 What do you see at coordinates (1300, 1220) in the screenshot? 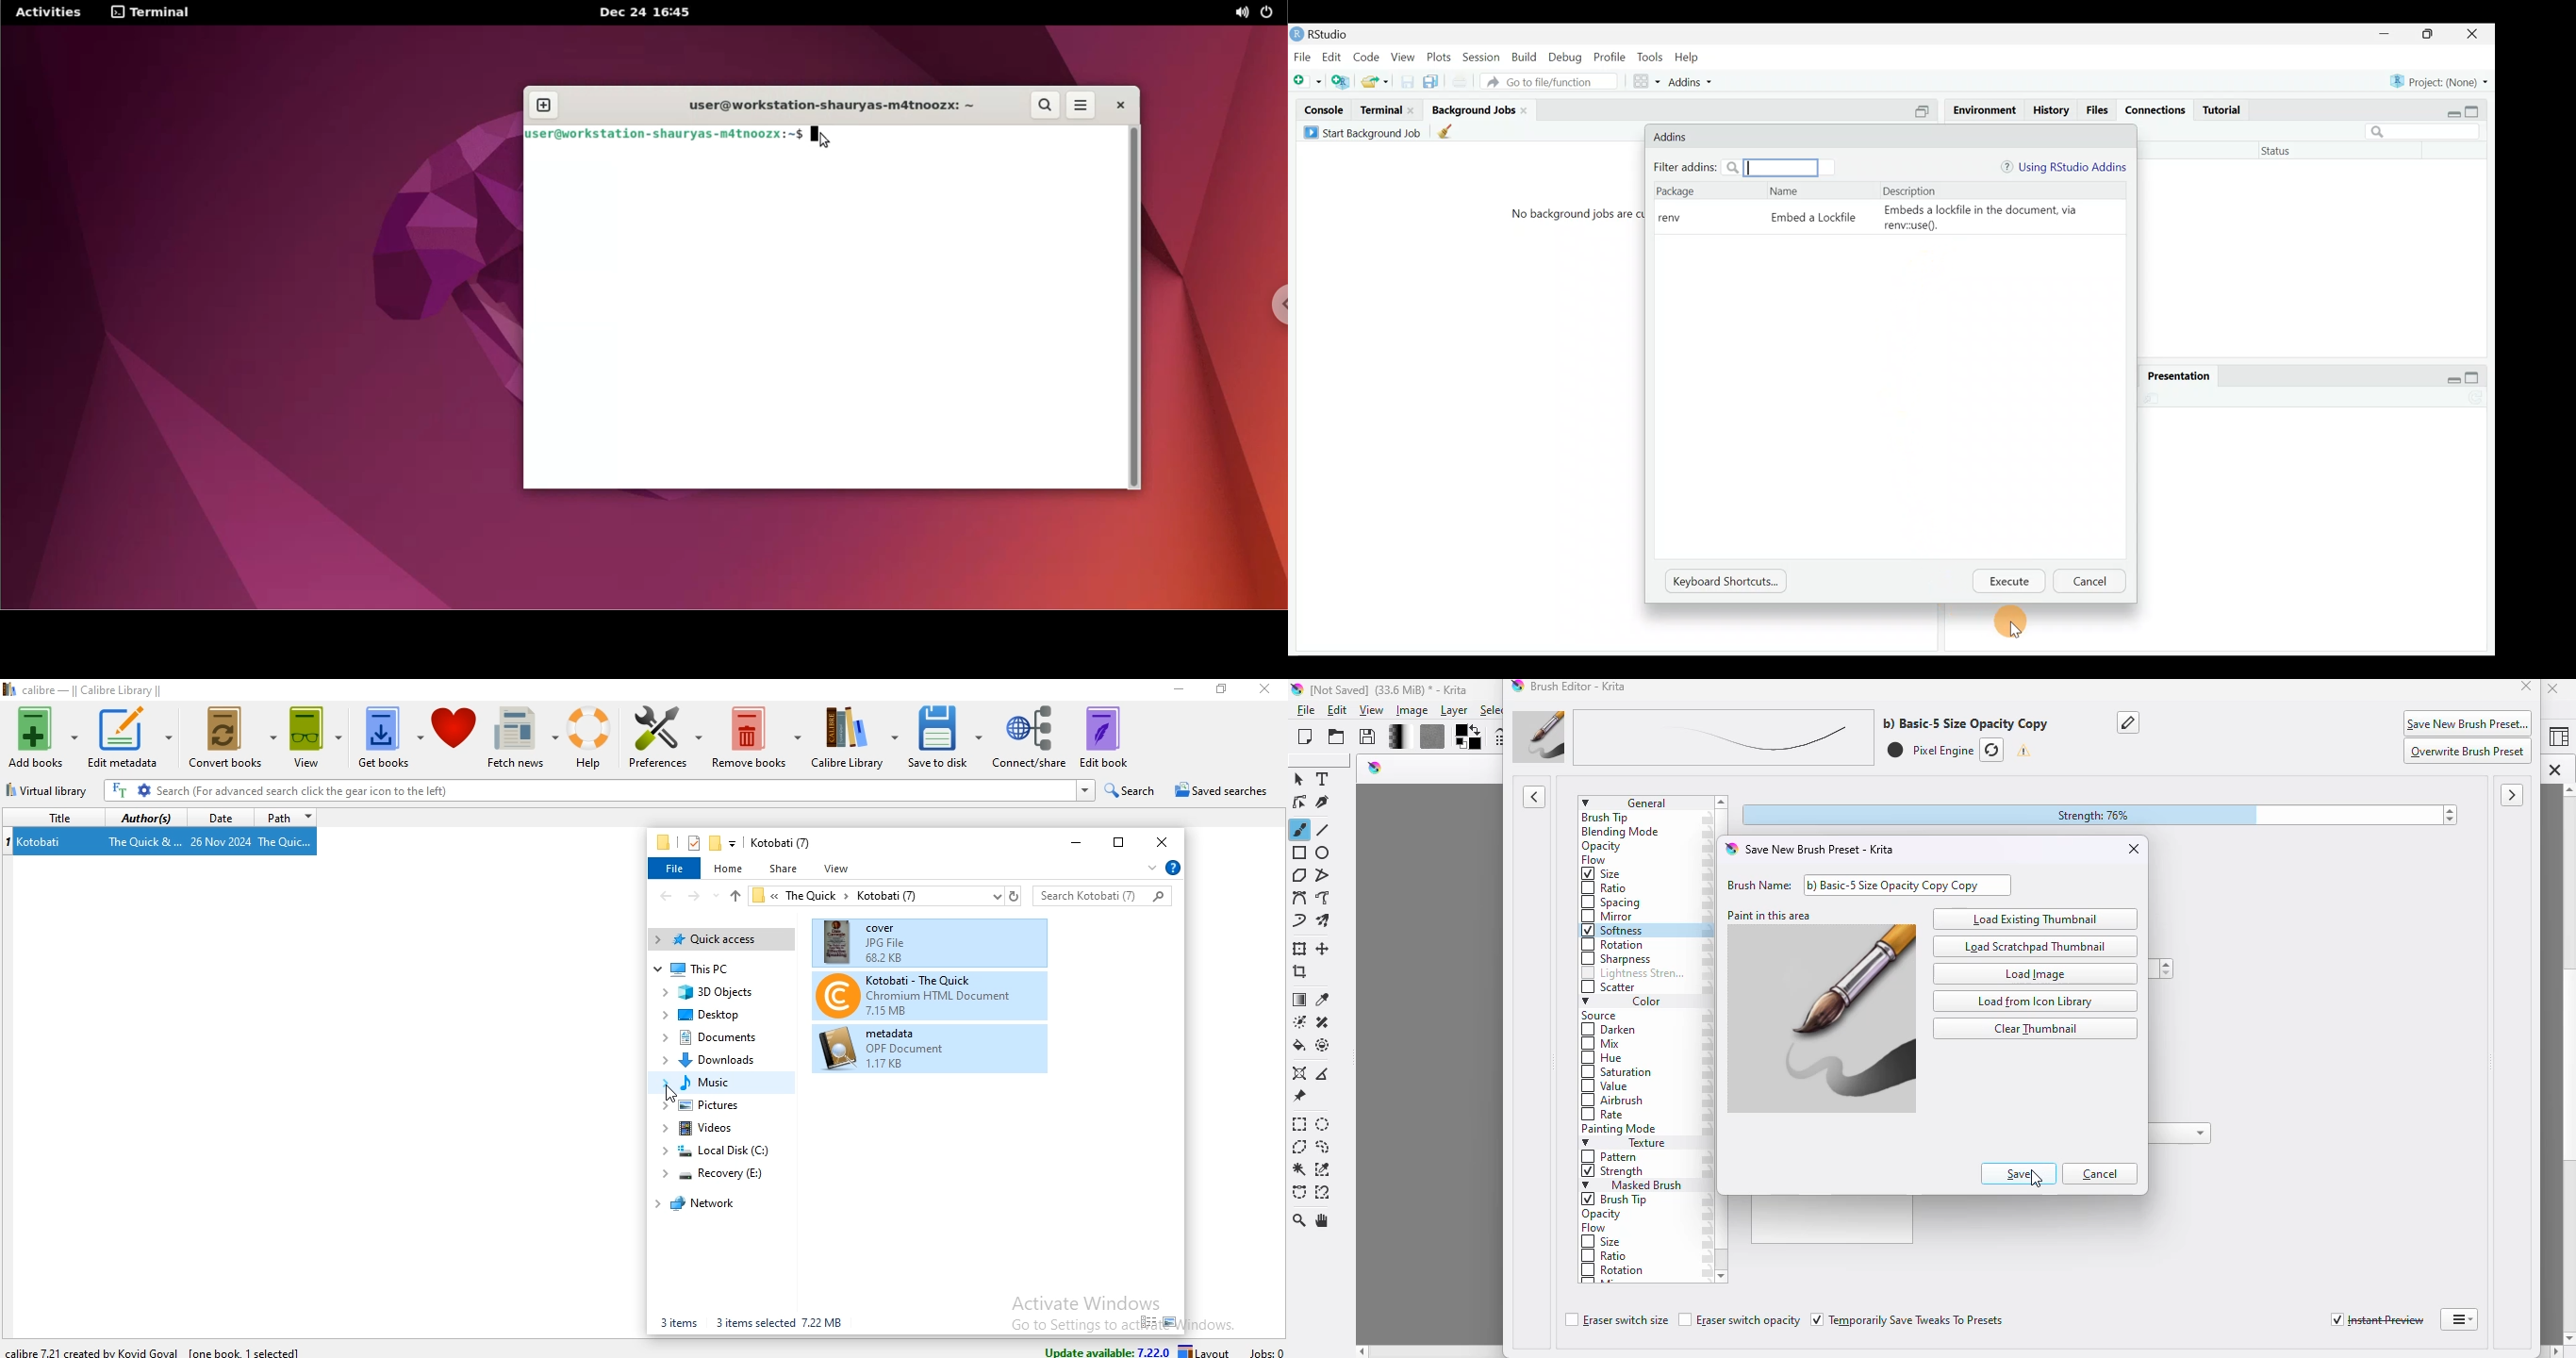
I see `zoom tool` at bounding box center [1300, 1220].